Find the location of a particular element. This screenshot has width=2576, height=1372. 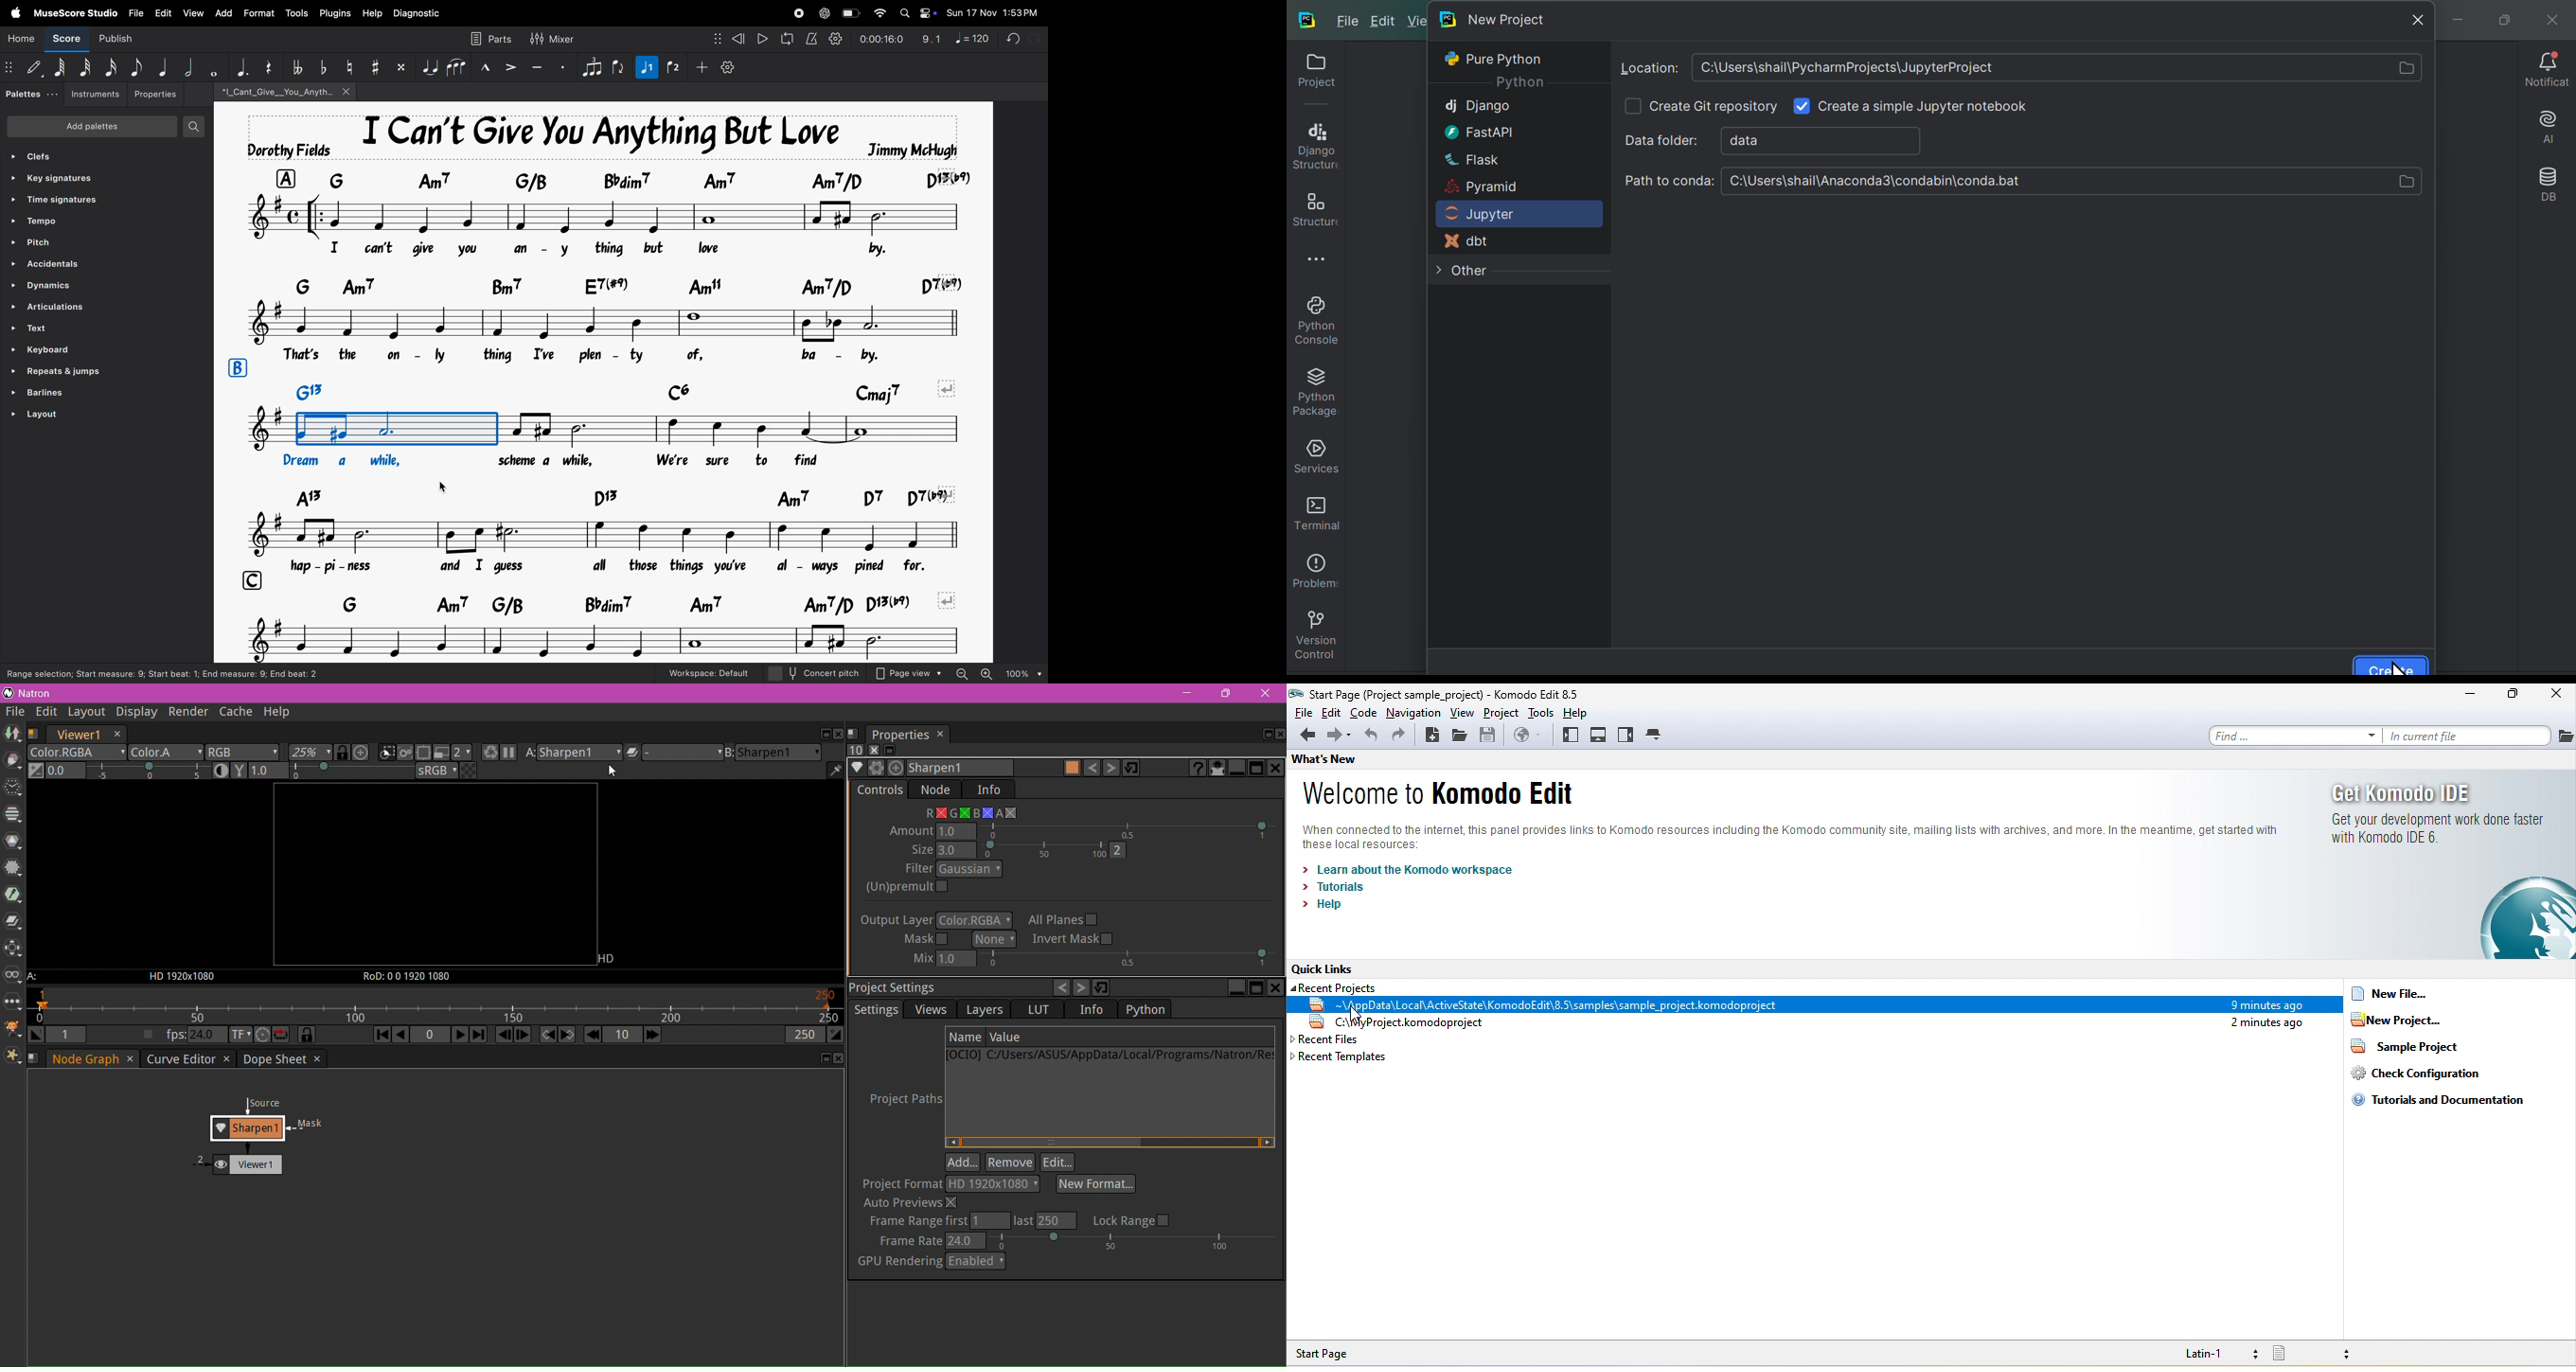

lyrics is located at coordinates (611, 566).